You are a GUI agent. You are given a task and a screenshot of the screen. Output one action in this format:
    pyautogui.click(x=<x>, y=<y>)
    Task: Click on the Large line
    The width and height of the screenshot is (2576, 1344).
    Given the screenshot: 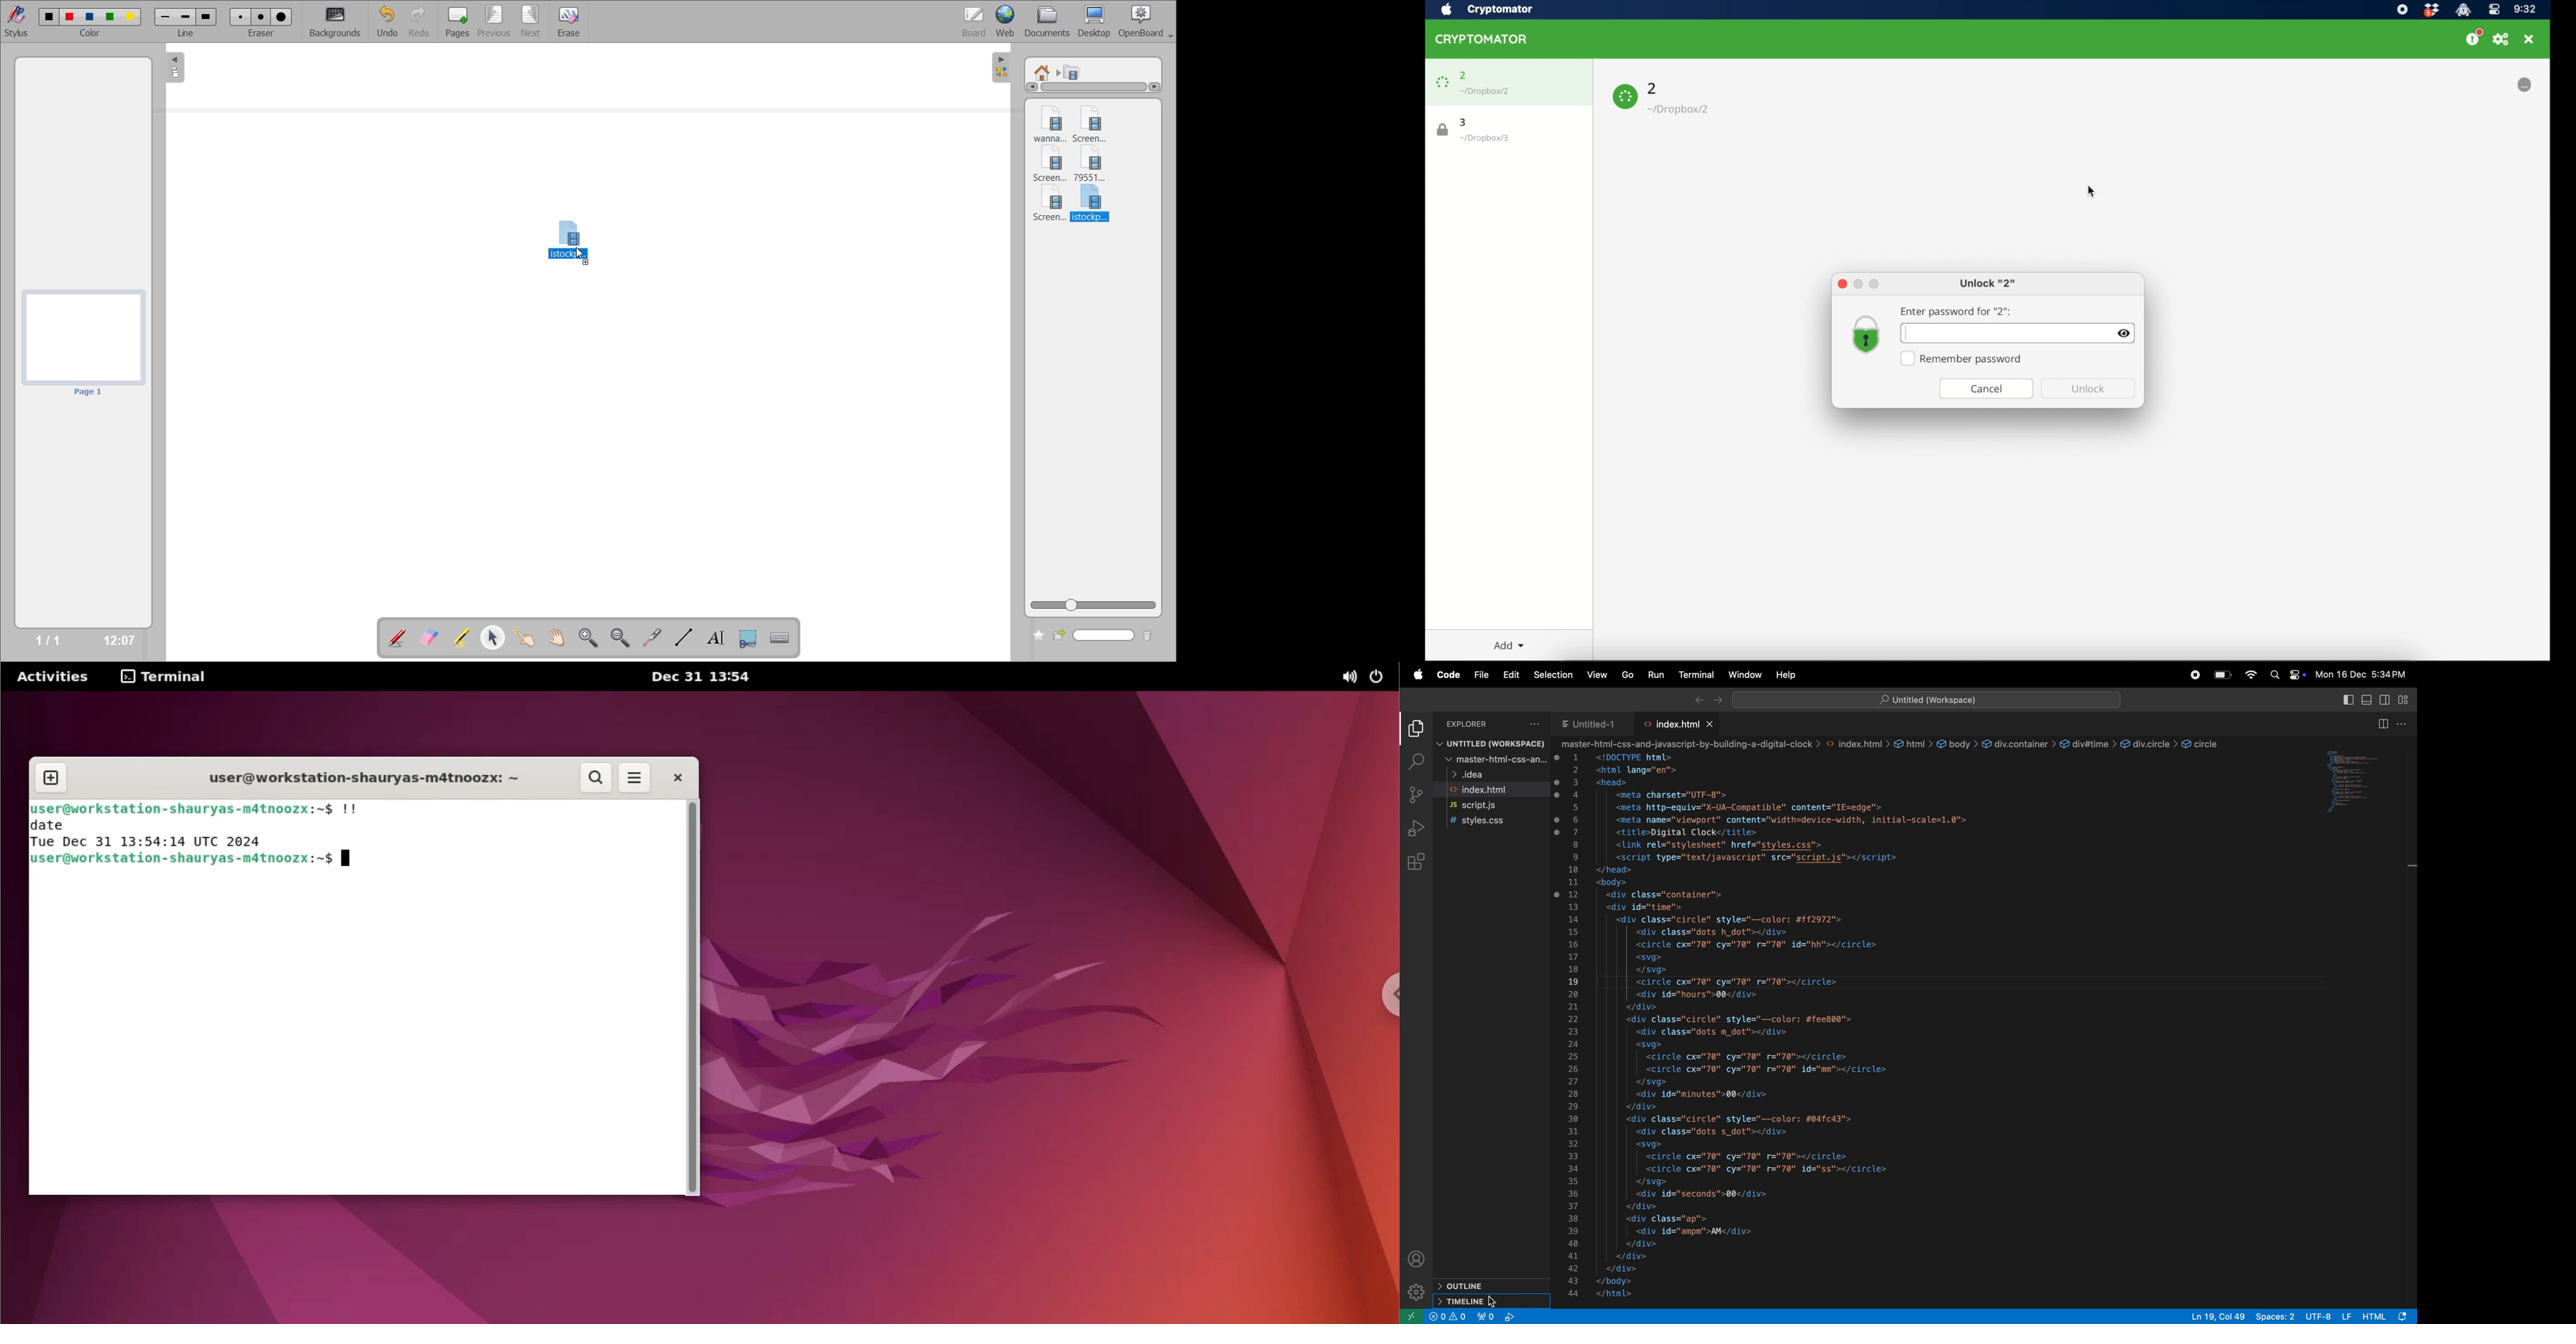 What is the action you would take?
    pyautogui.click(x=208, y=16)
    